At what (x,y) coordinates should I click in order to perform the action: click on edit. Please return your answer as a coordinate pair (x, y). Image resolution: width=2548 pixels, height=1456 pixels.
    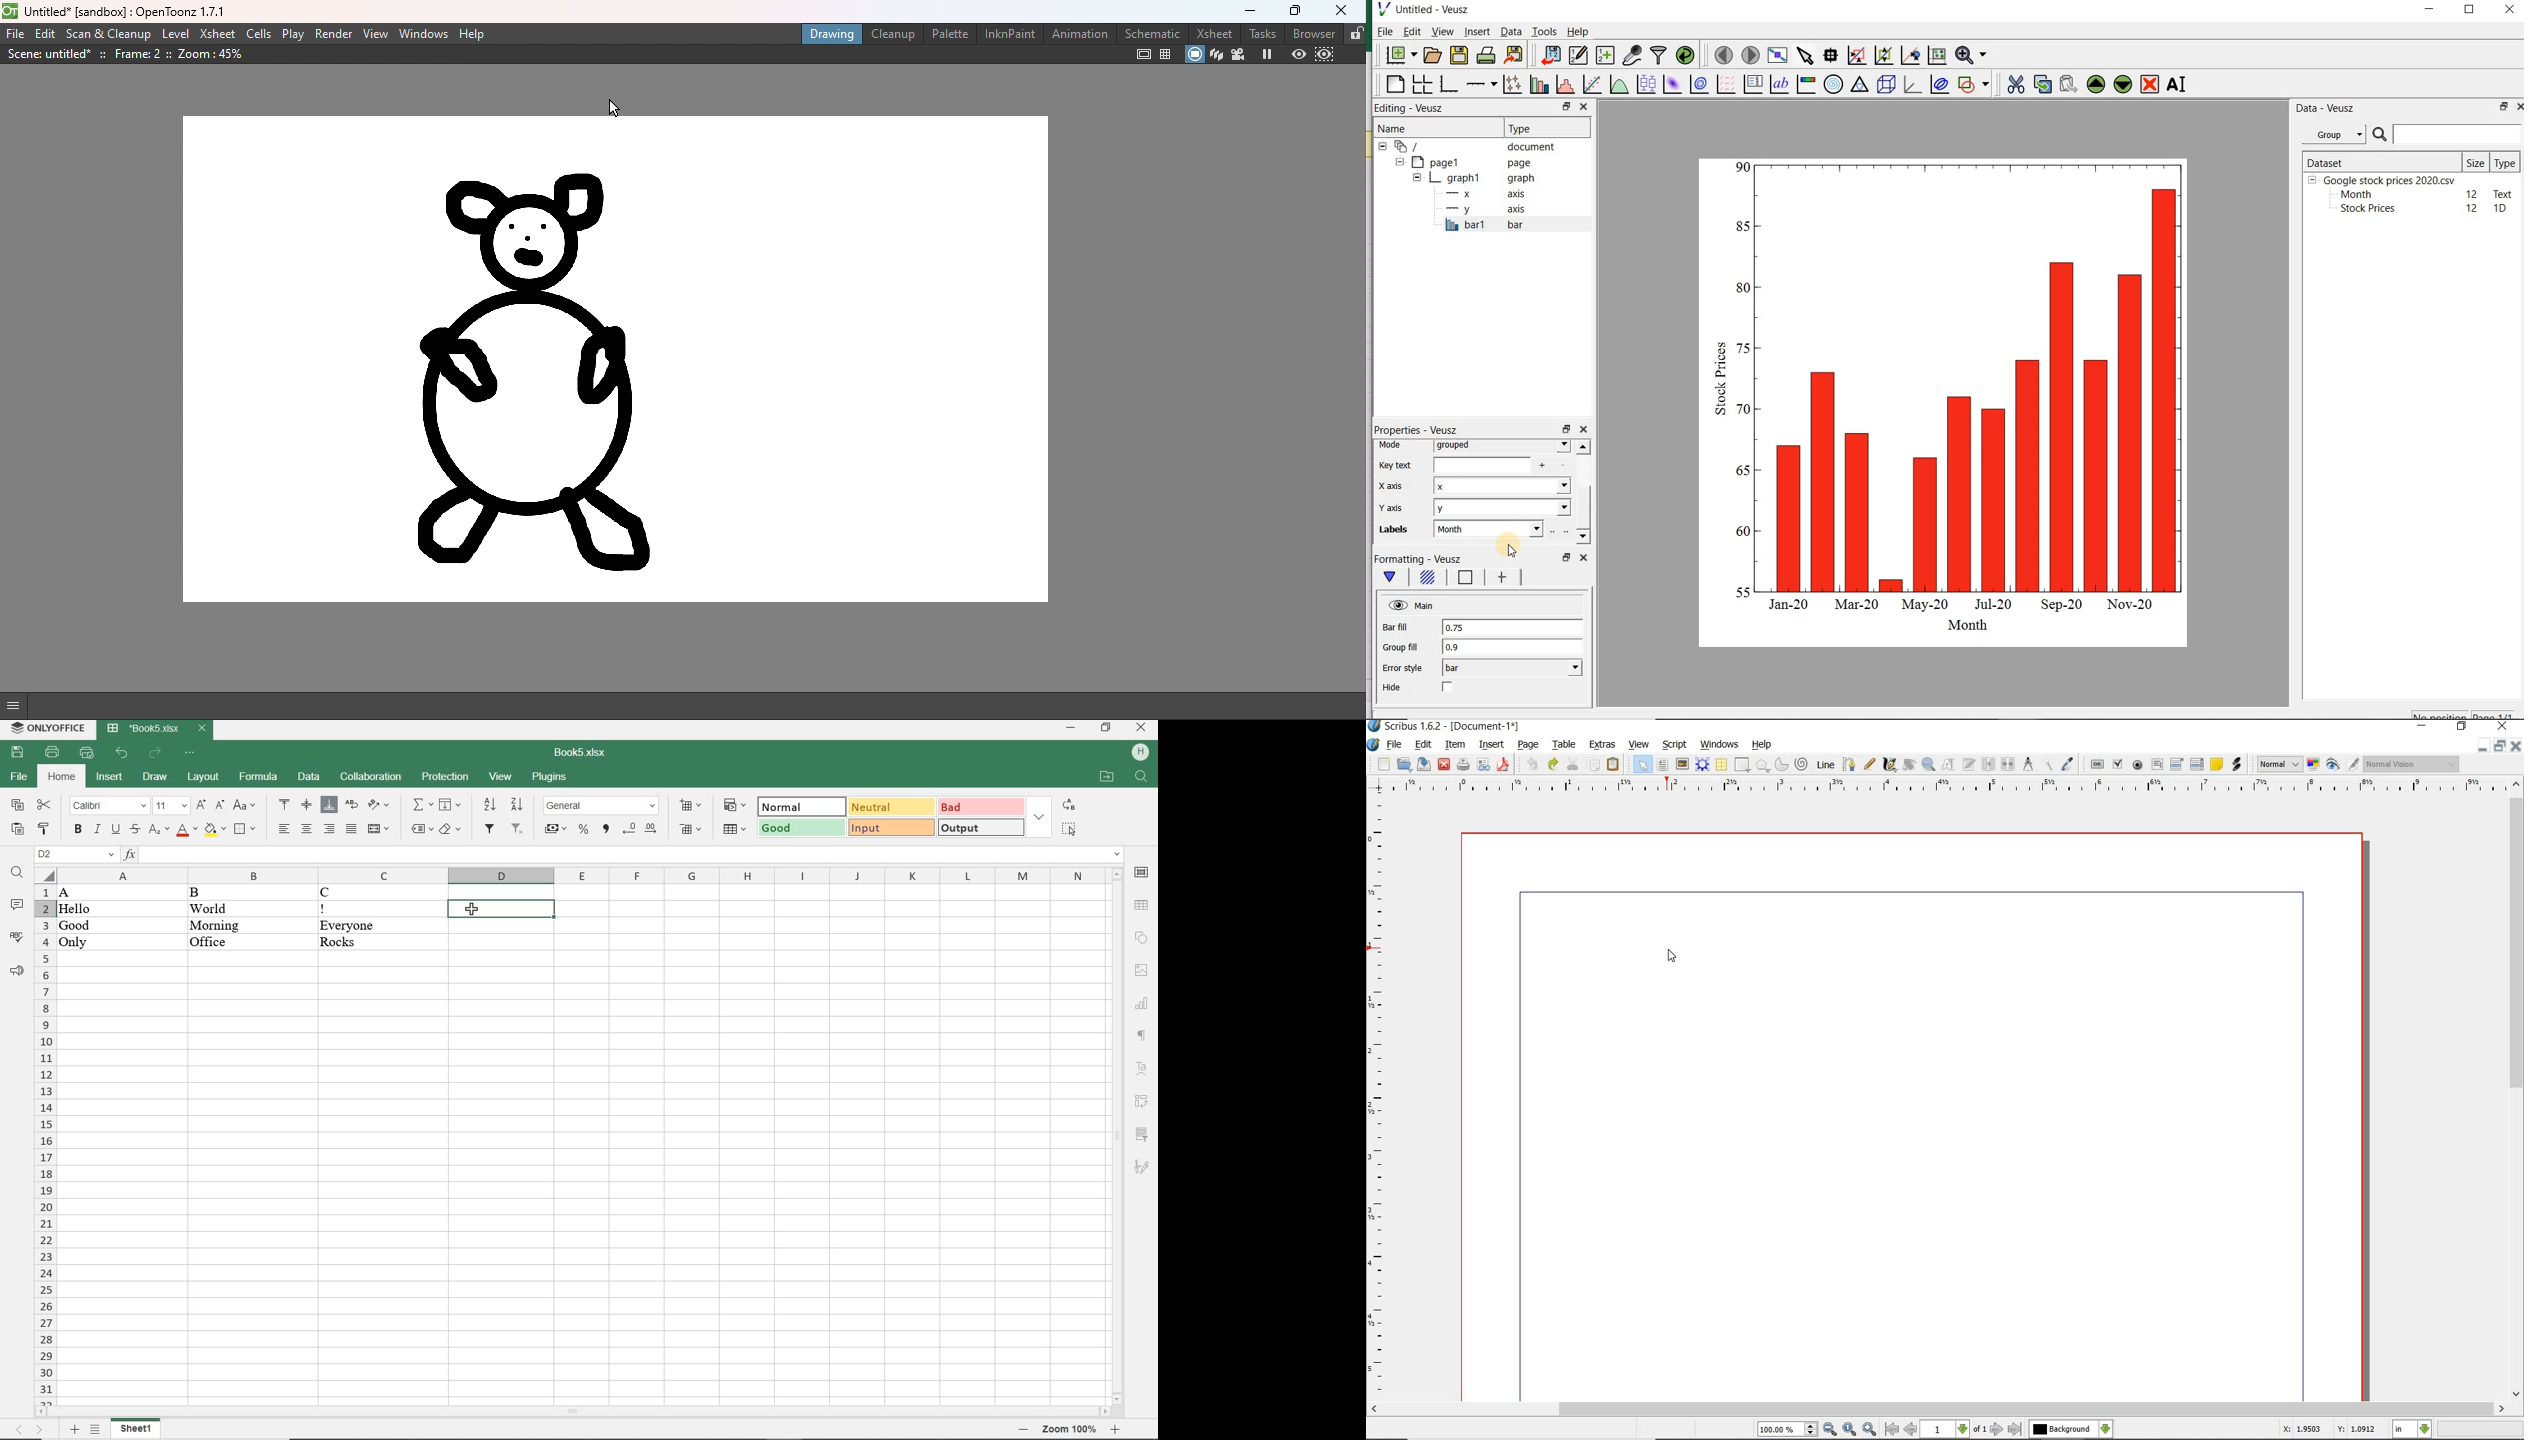
    Looking at the image, I should click on (1422, 745).